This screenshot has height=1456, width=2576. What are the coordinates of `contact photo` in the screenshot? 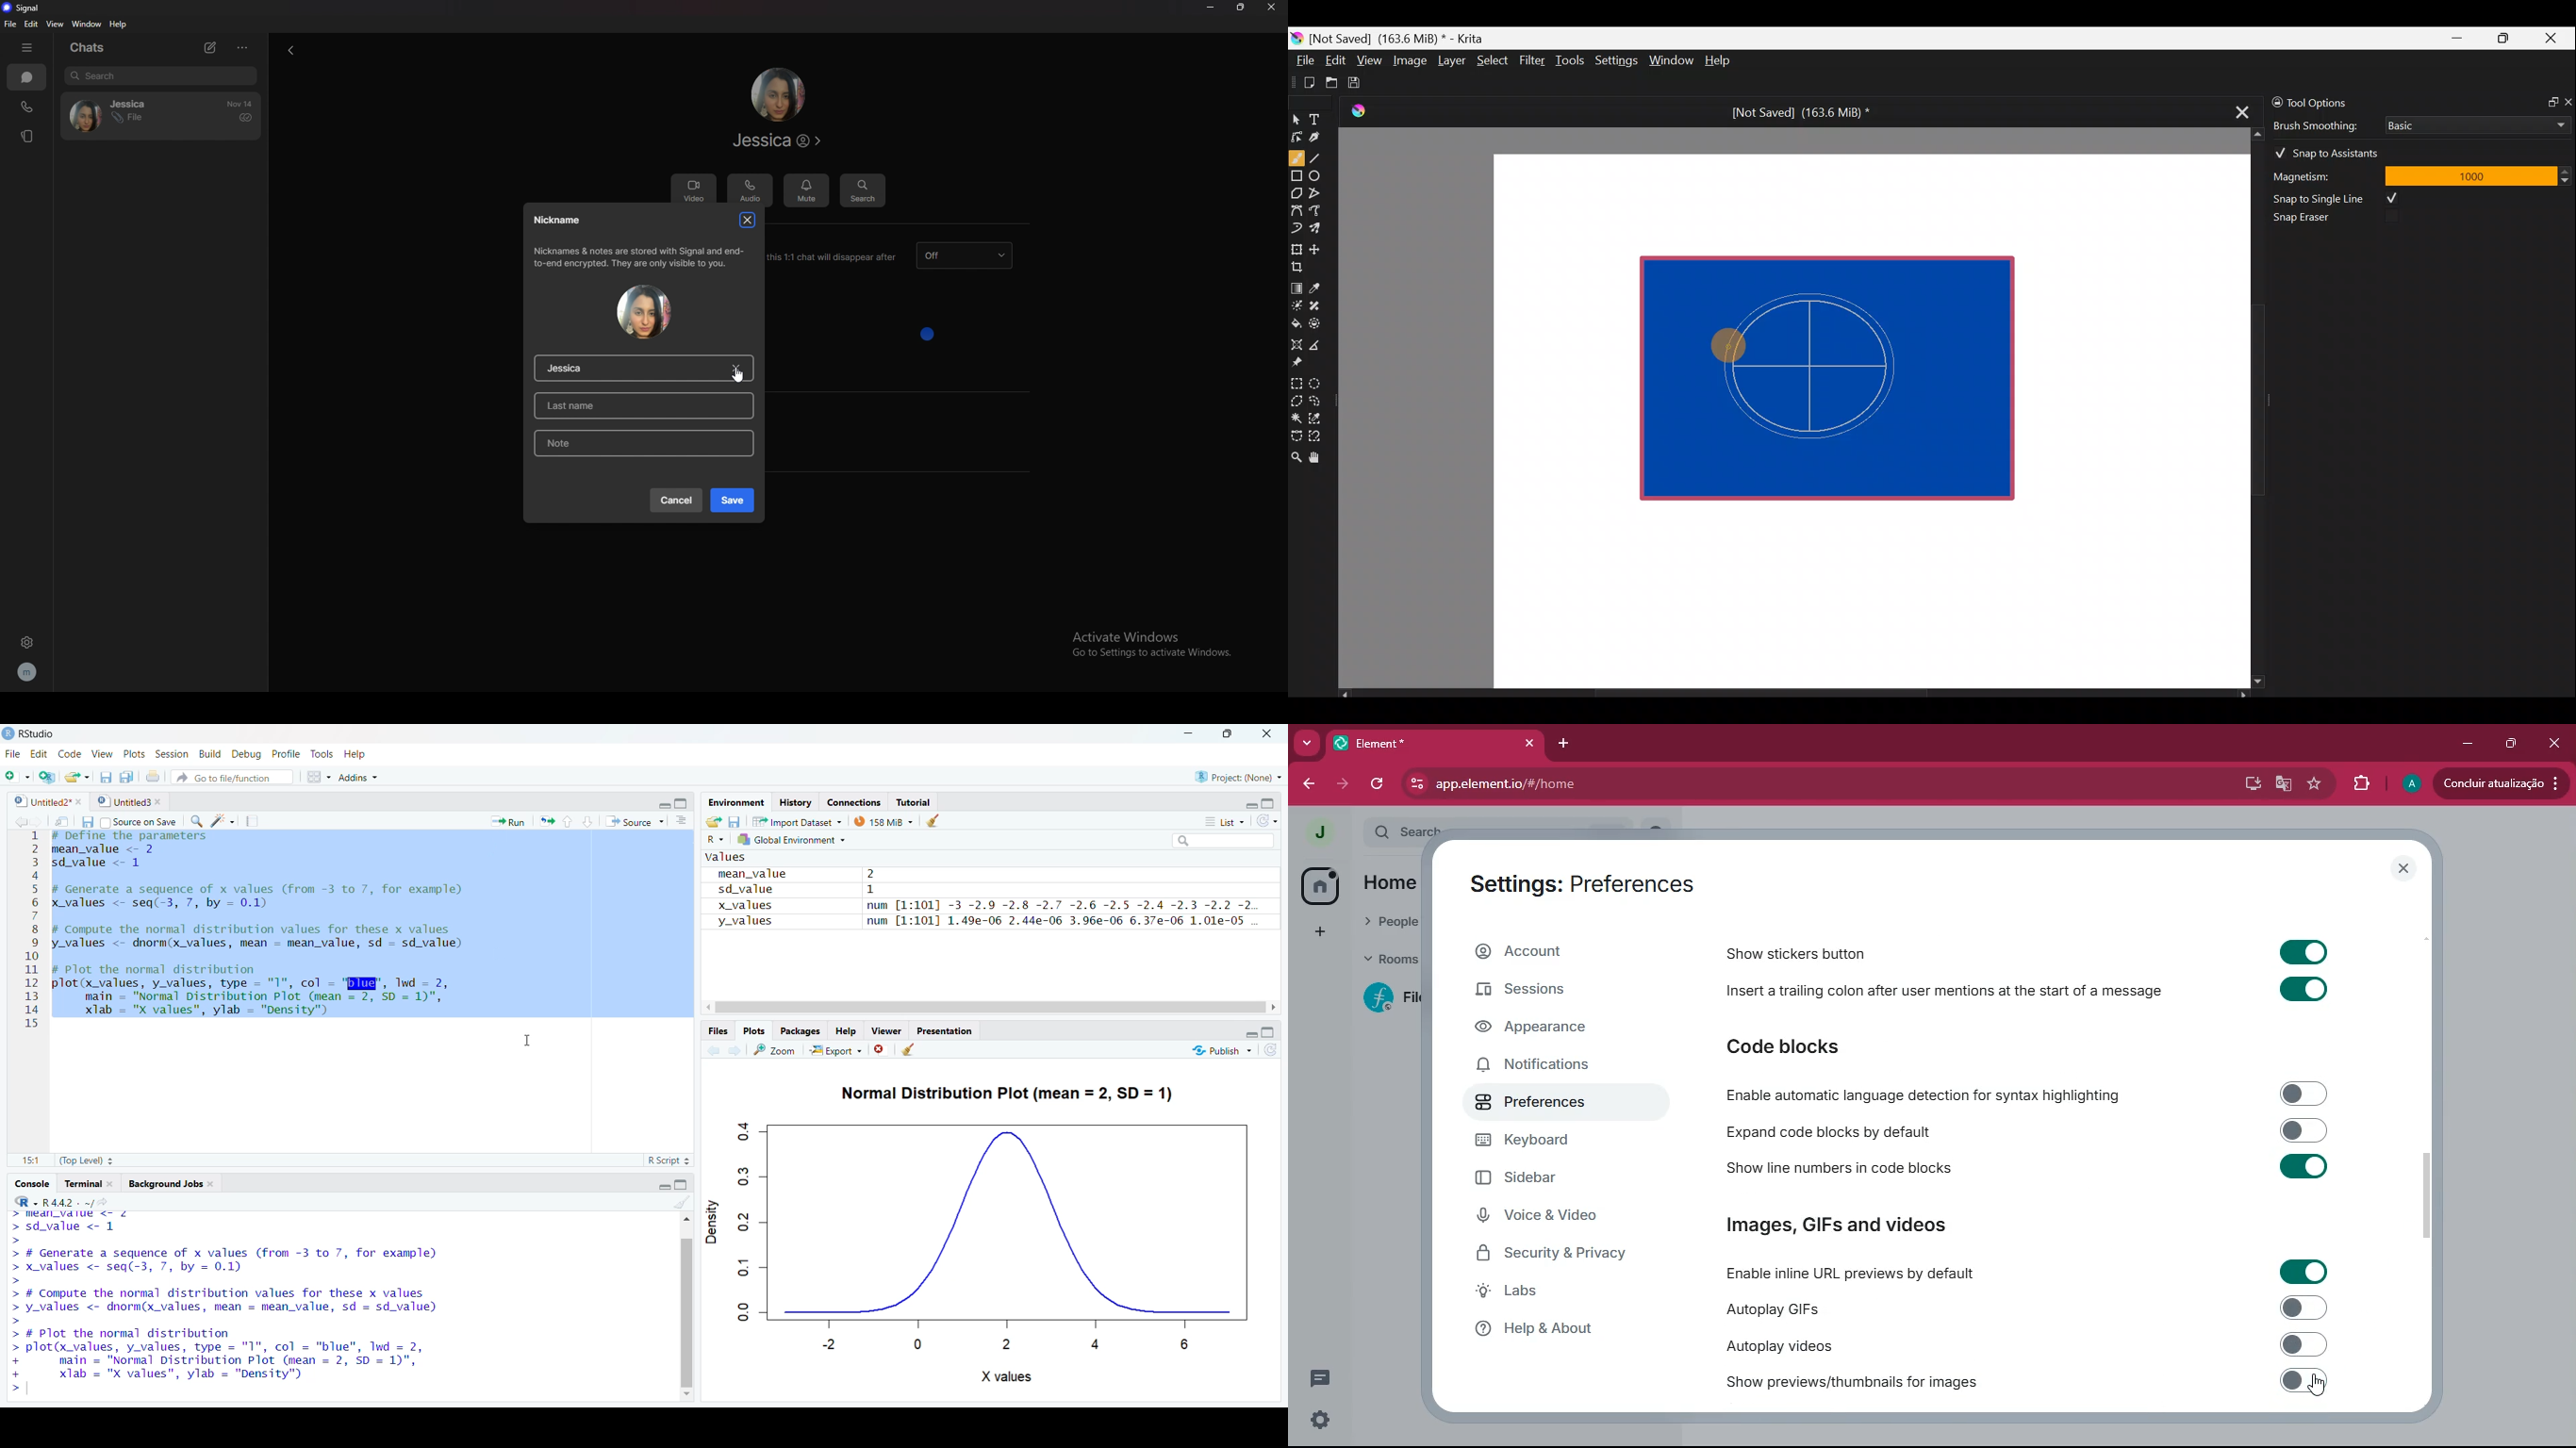 It's located at (777, 94).